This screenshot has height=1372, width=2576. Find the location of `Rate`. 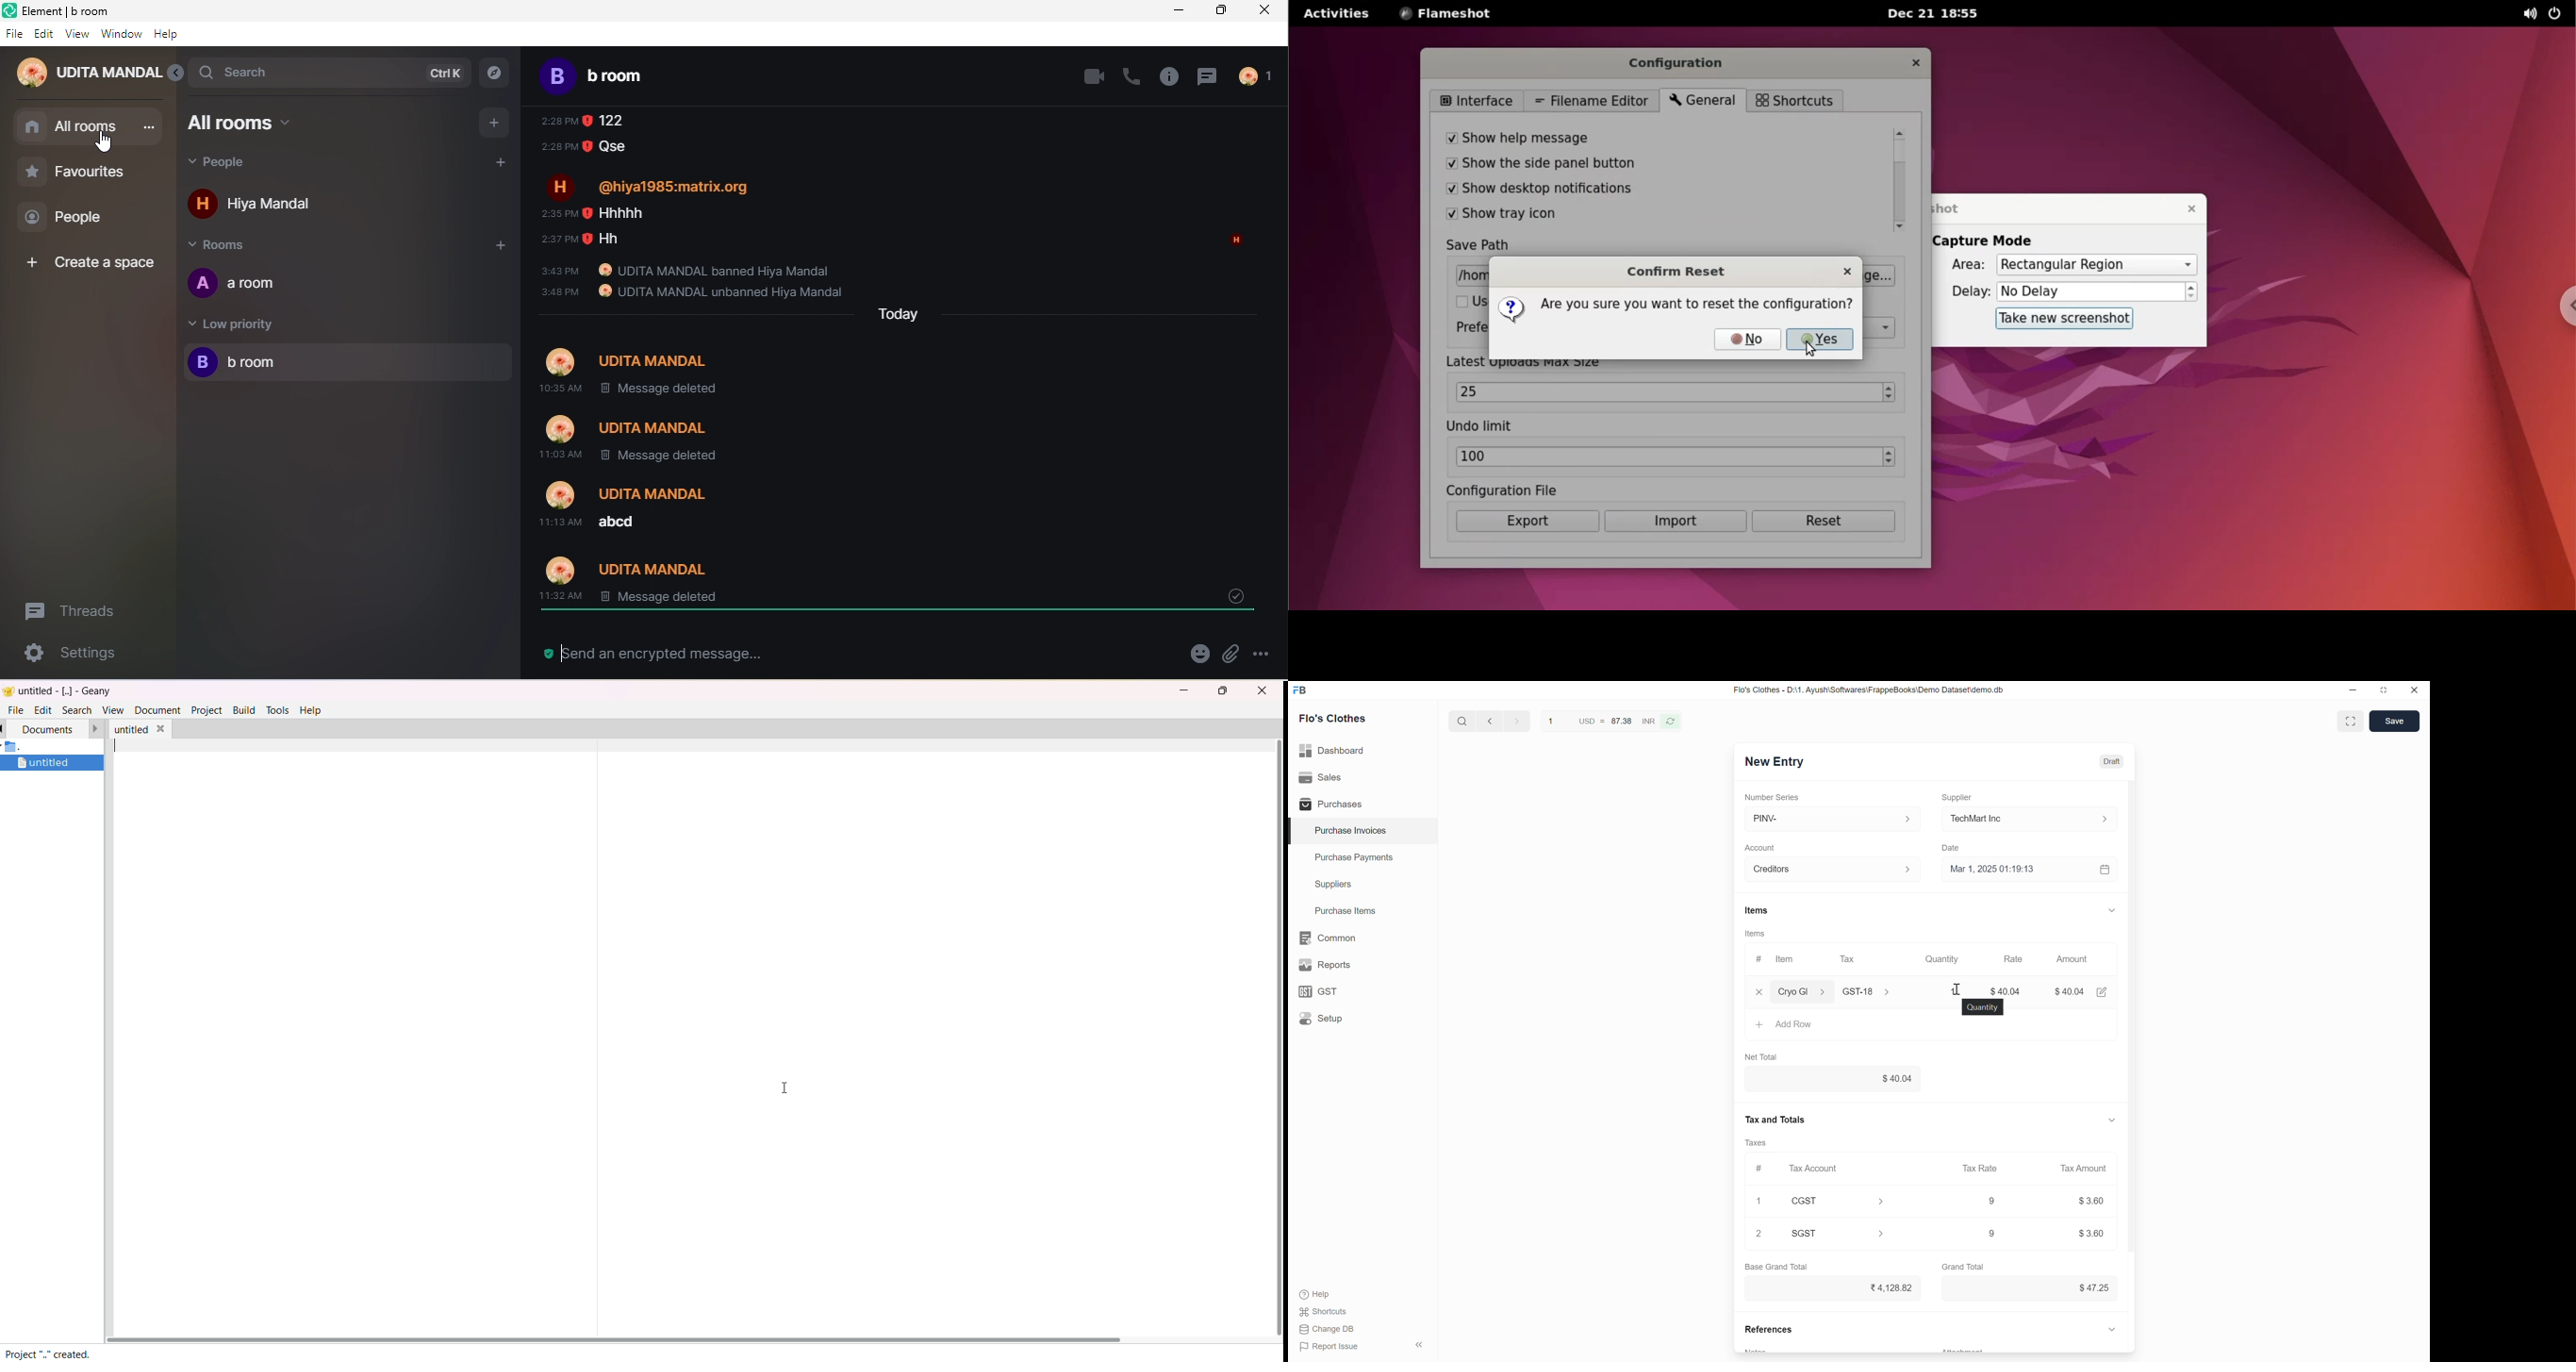

Rate is located at coordinates (2020, 958).